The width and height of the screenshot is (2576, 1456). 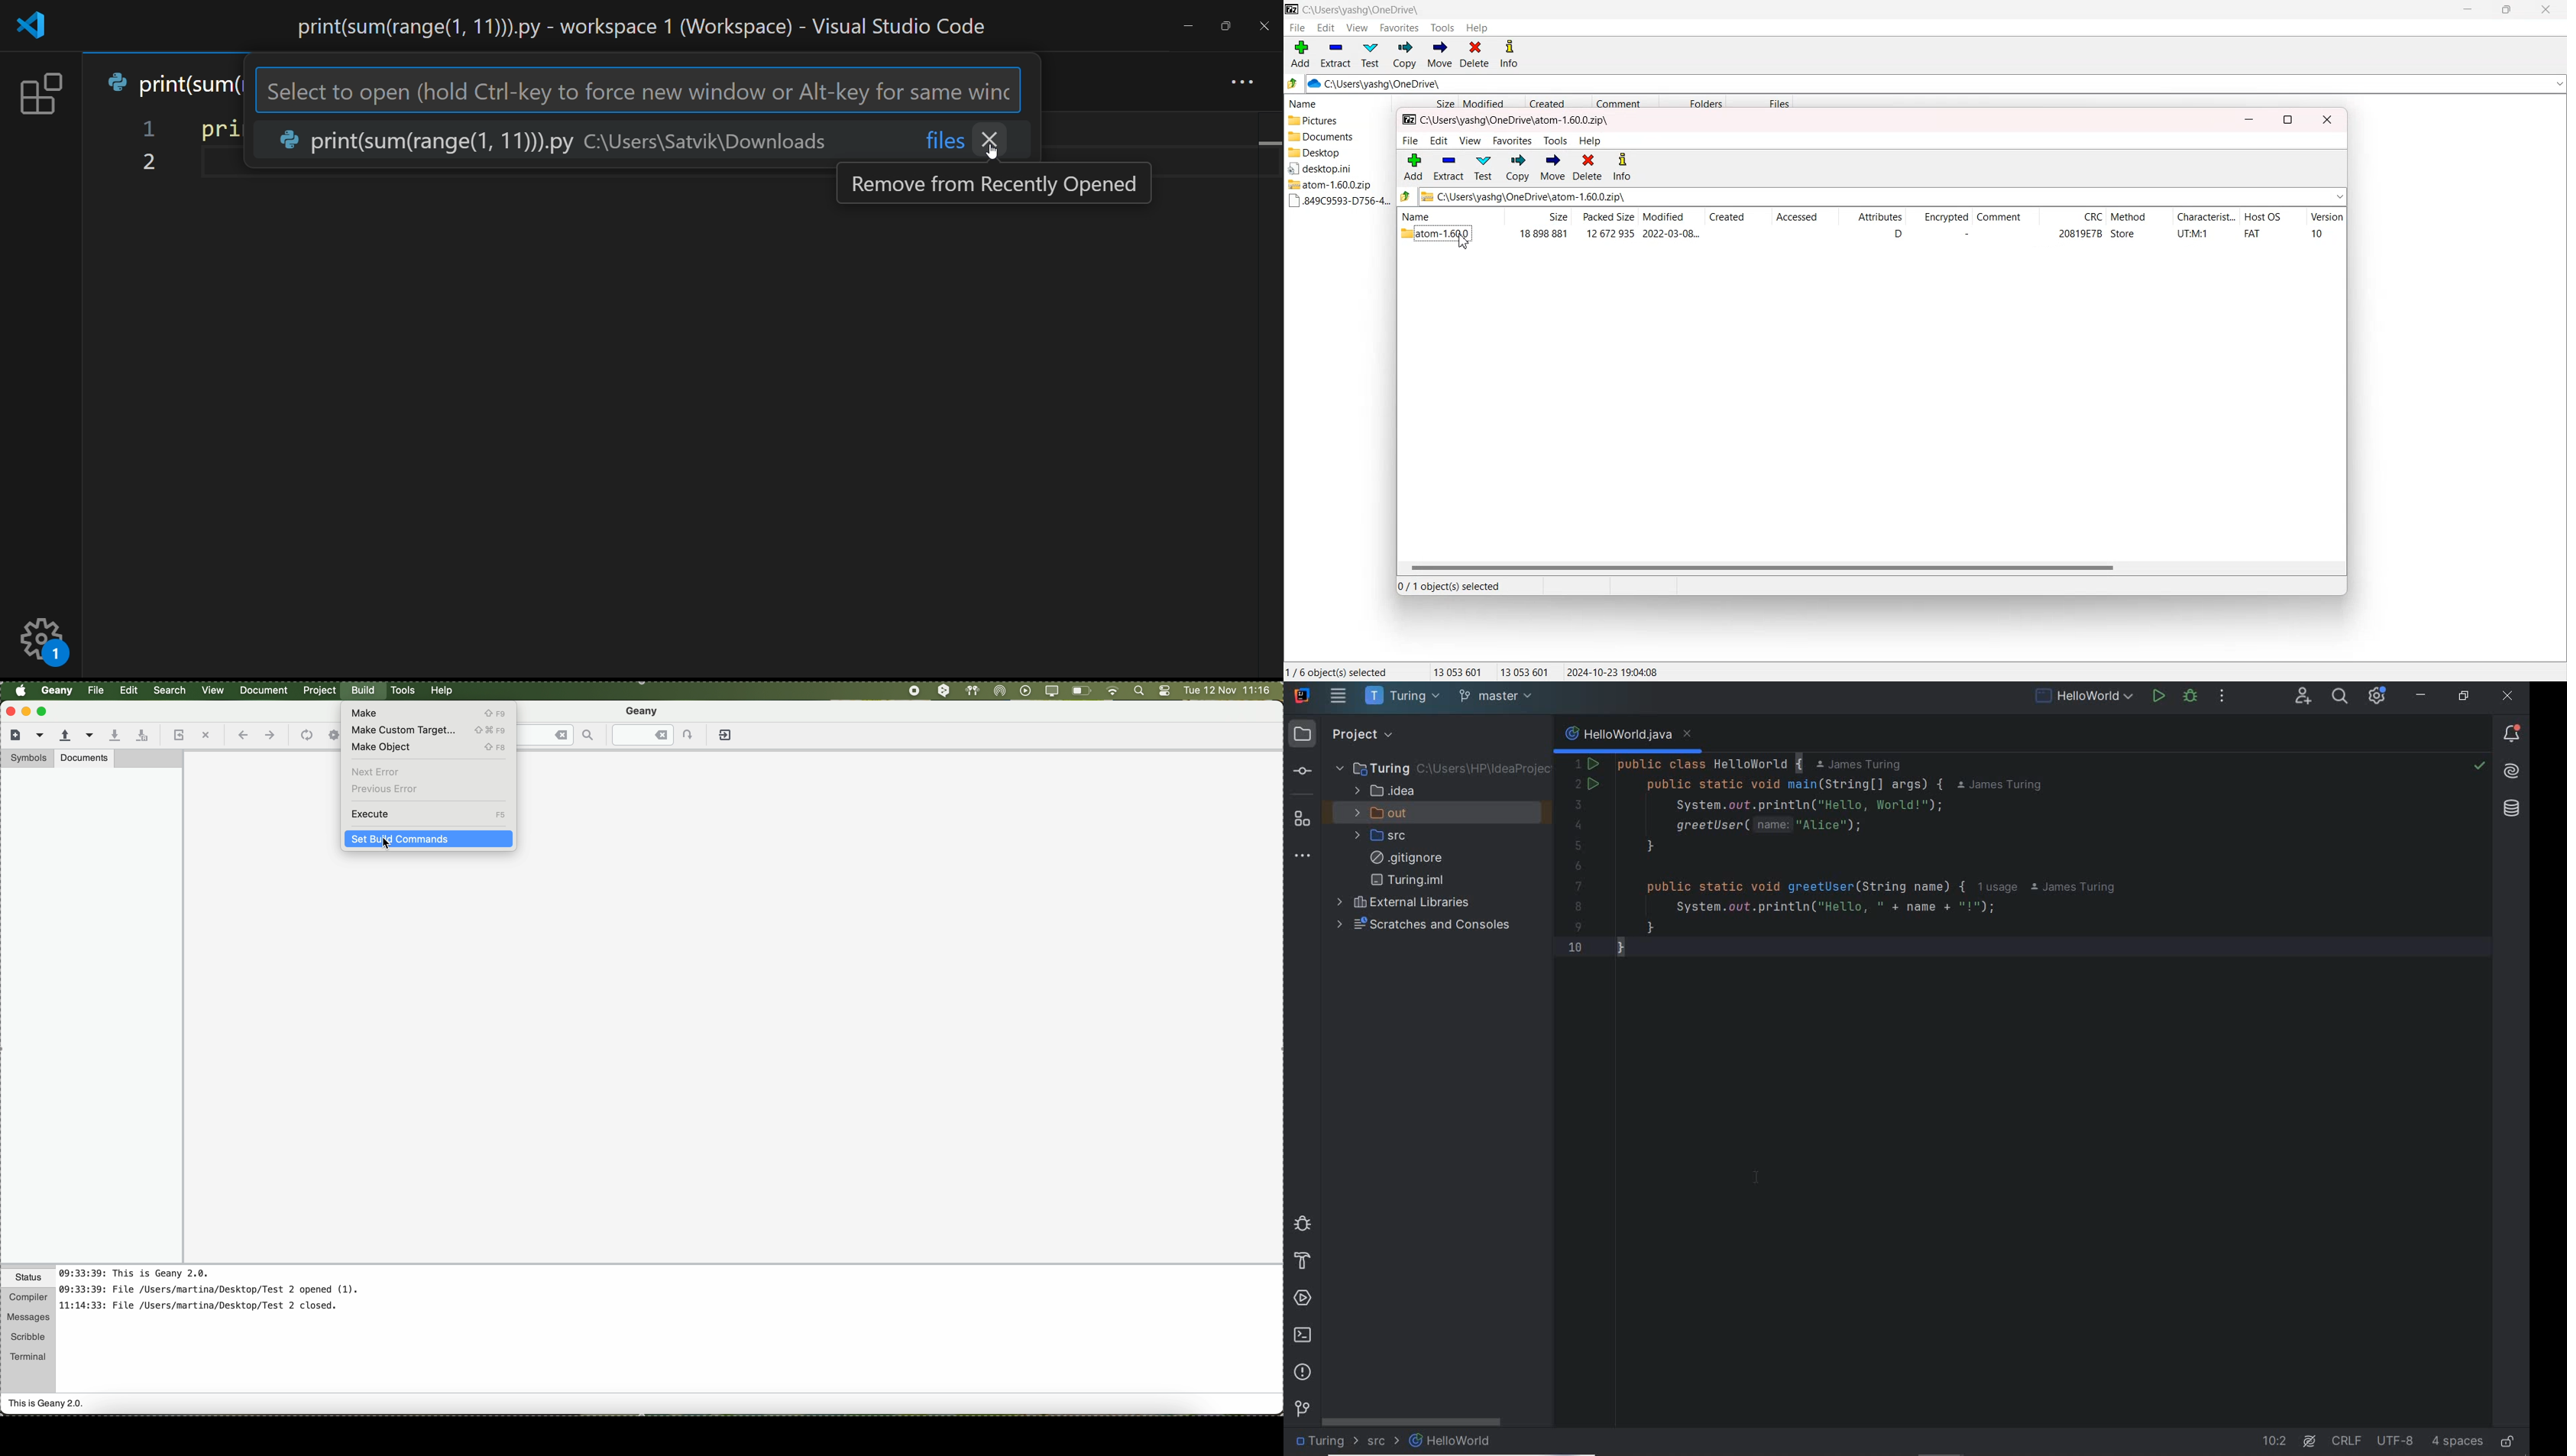 I want to click on create a new file from a template, so click(x=42, y=736).